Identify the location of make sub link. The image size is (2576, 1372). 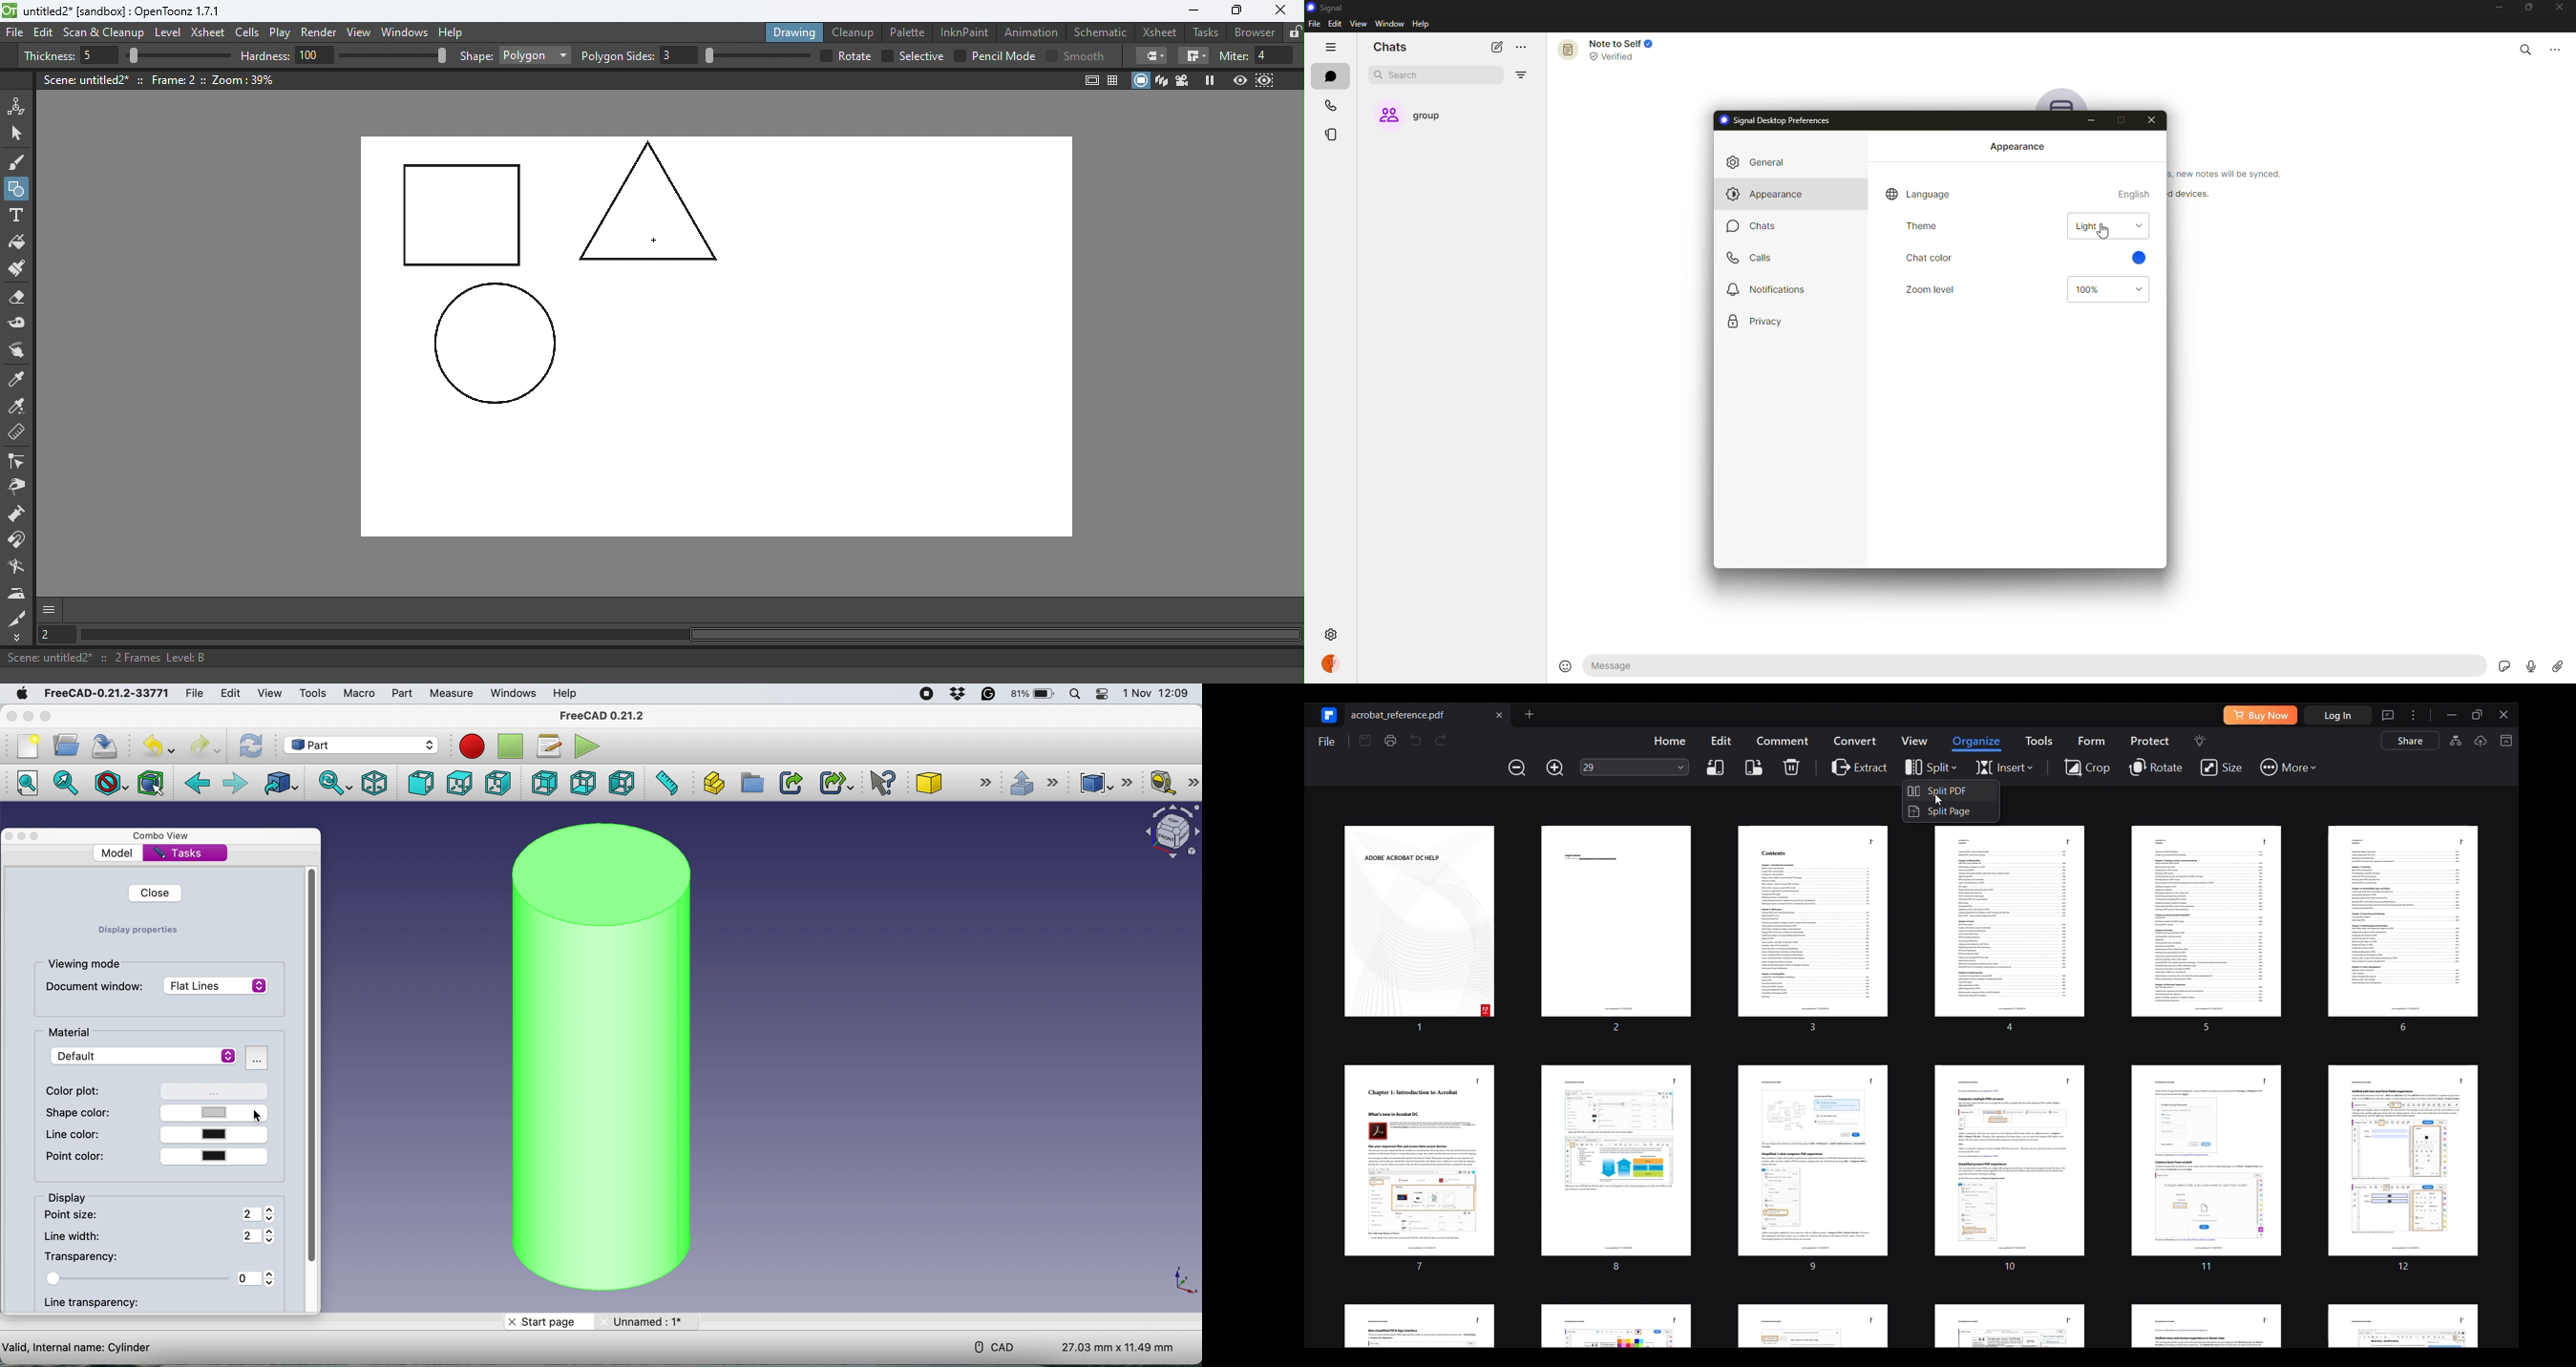
(834, 782).